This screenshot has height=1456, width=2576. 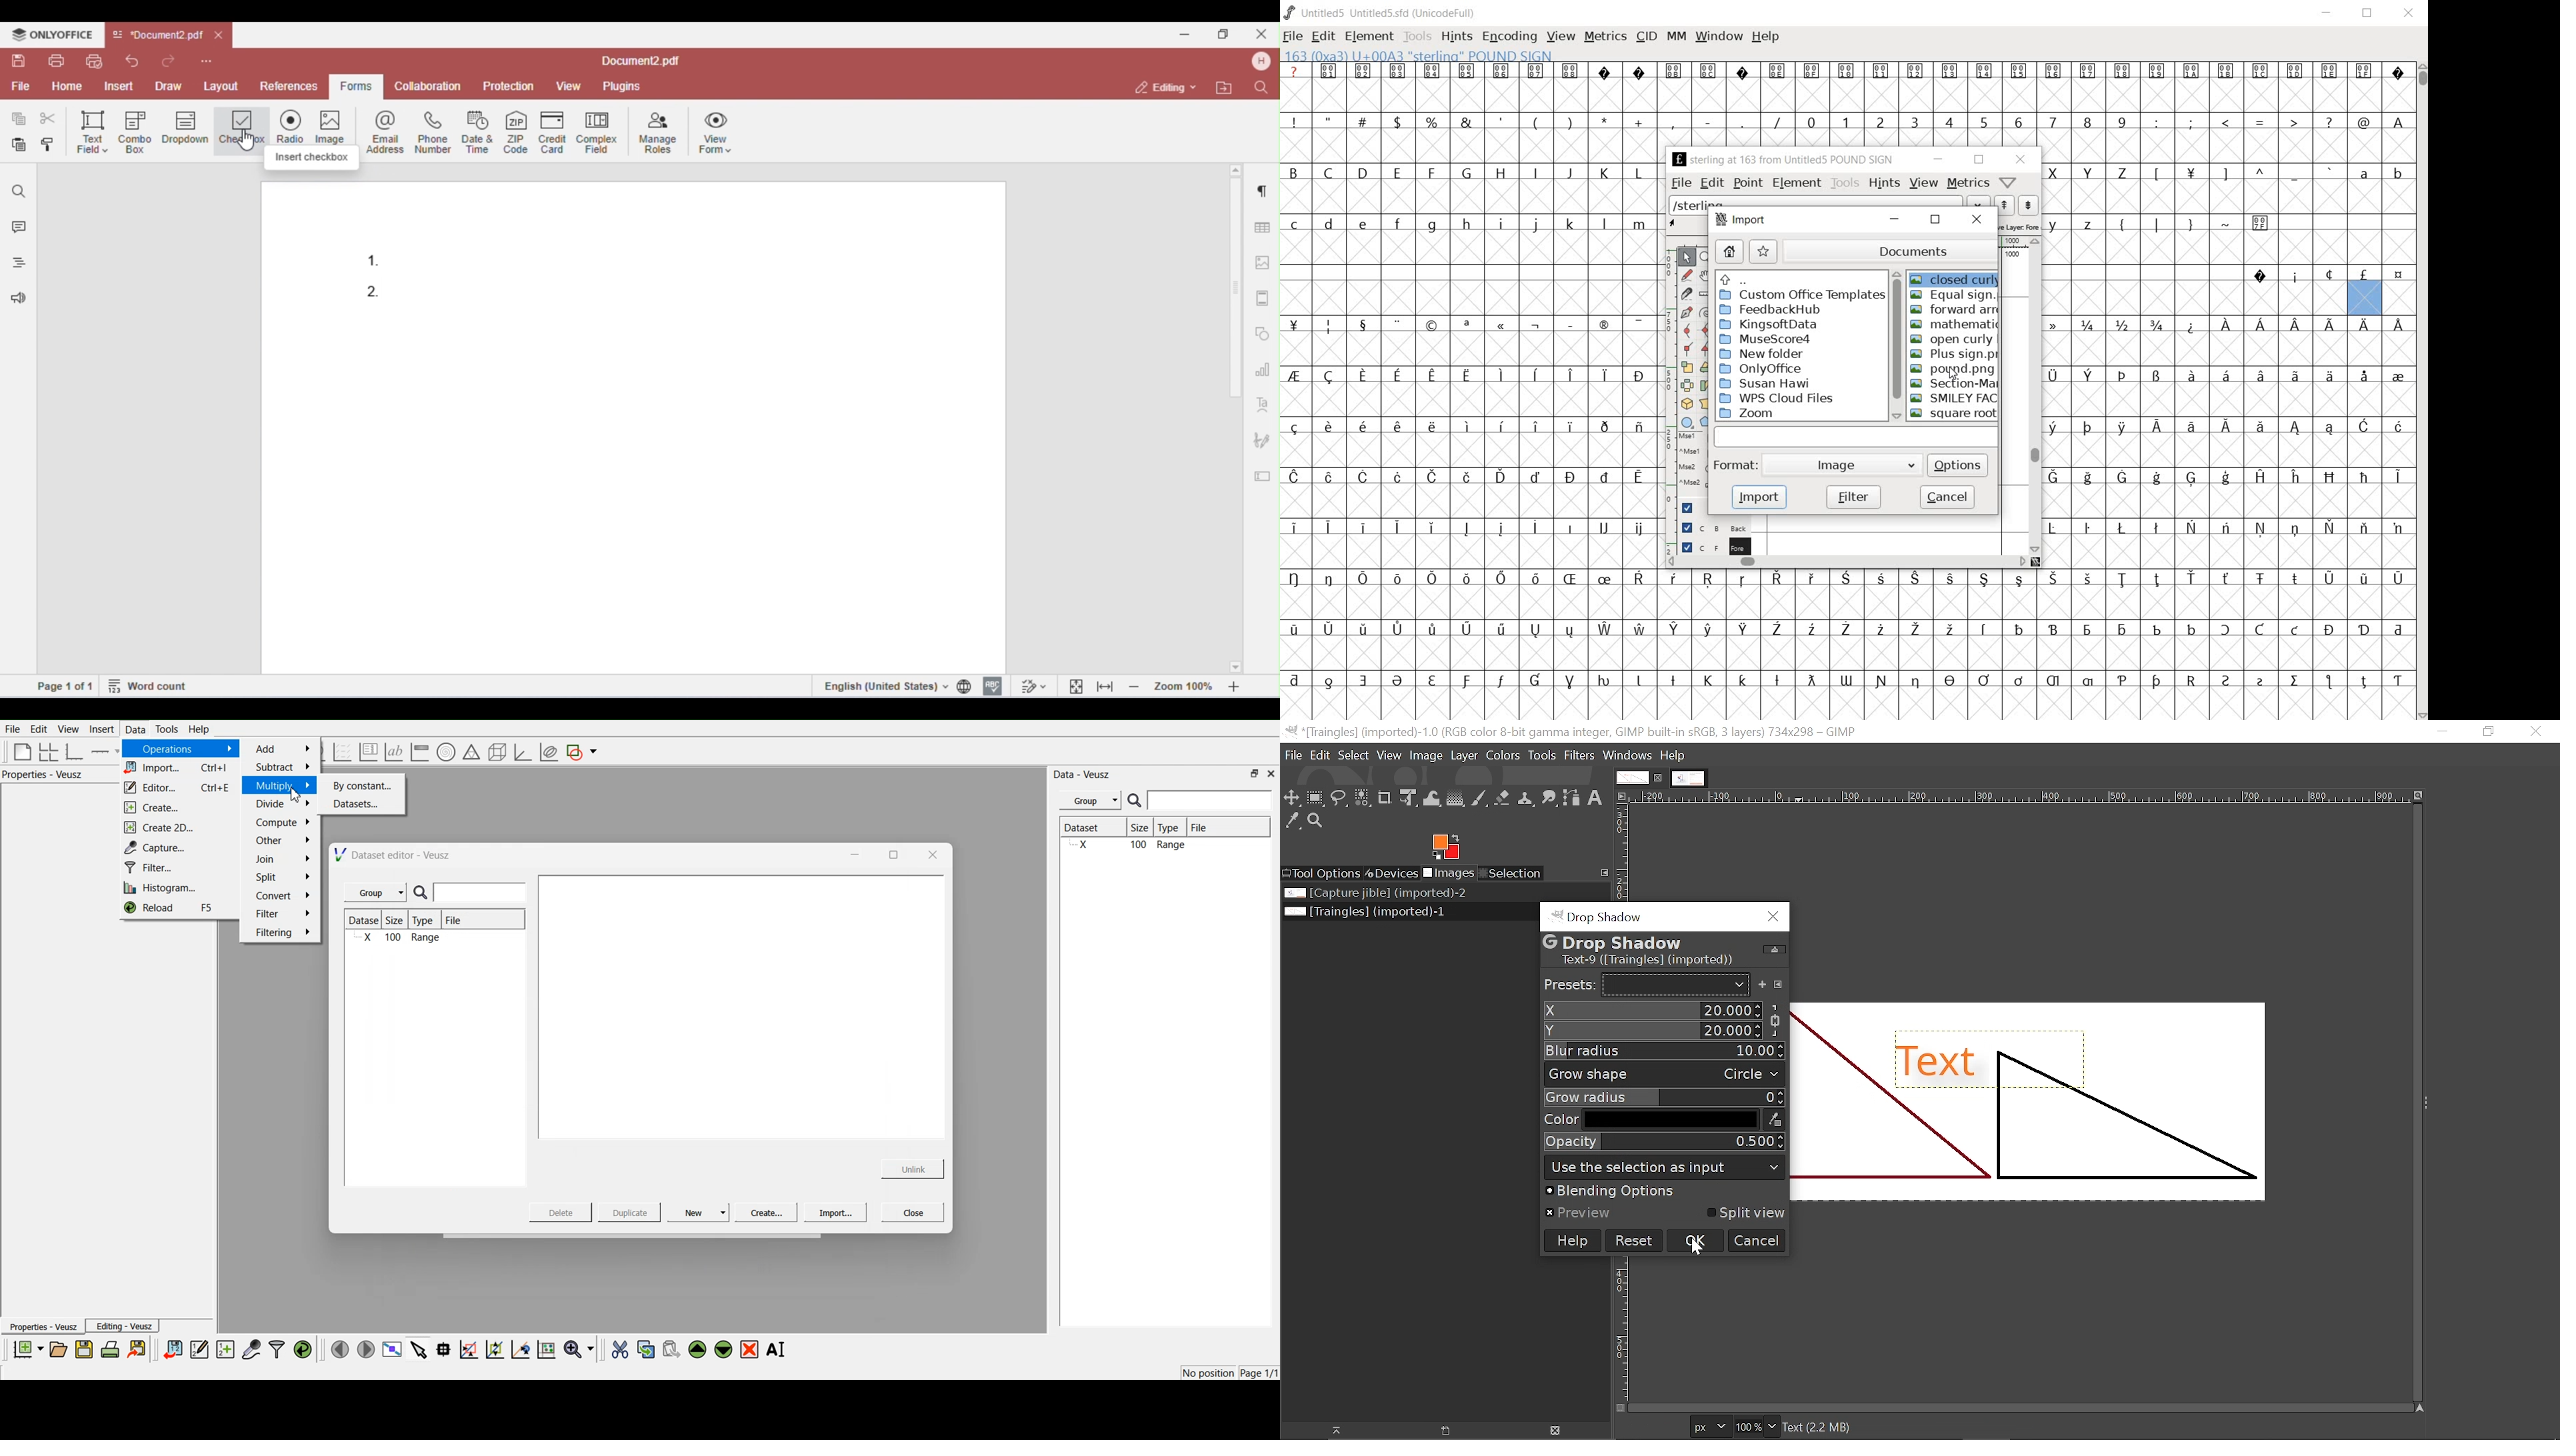 I want to click on Symbol, so click(x=1917, y=70).